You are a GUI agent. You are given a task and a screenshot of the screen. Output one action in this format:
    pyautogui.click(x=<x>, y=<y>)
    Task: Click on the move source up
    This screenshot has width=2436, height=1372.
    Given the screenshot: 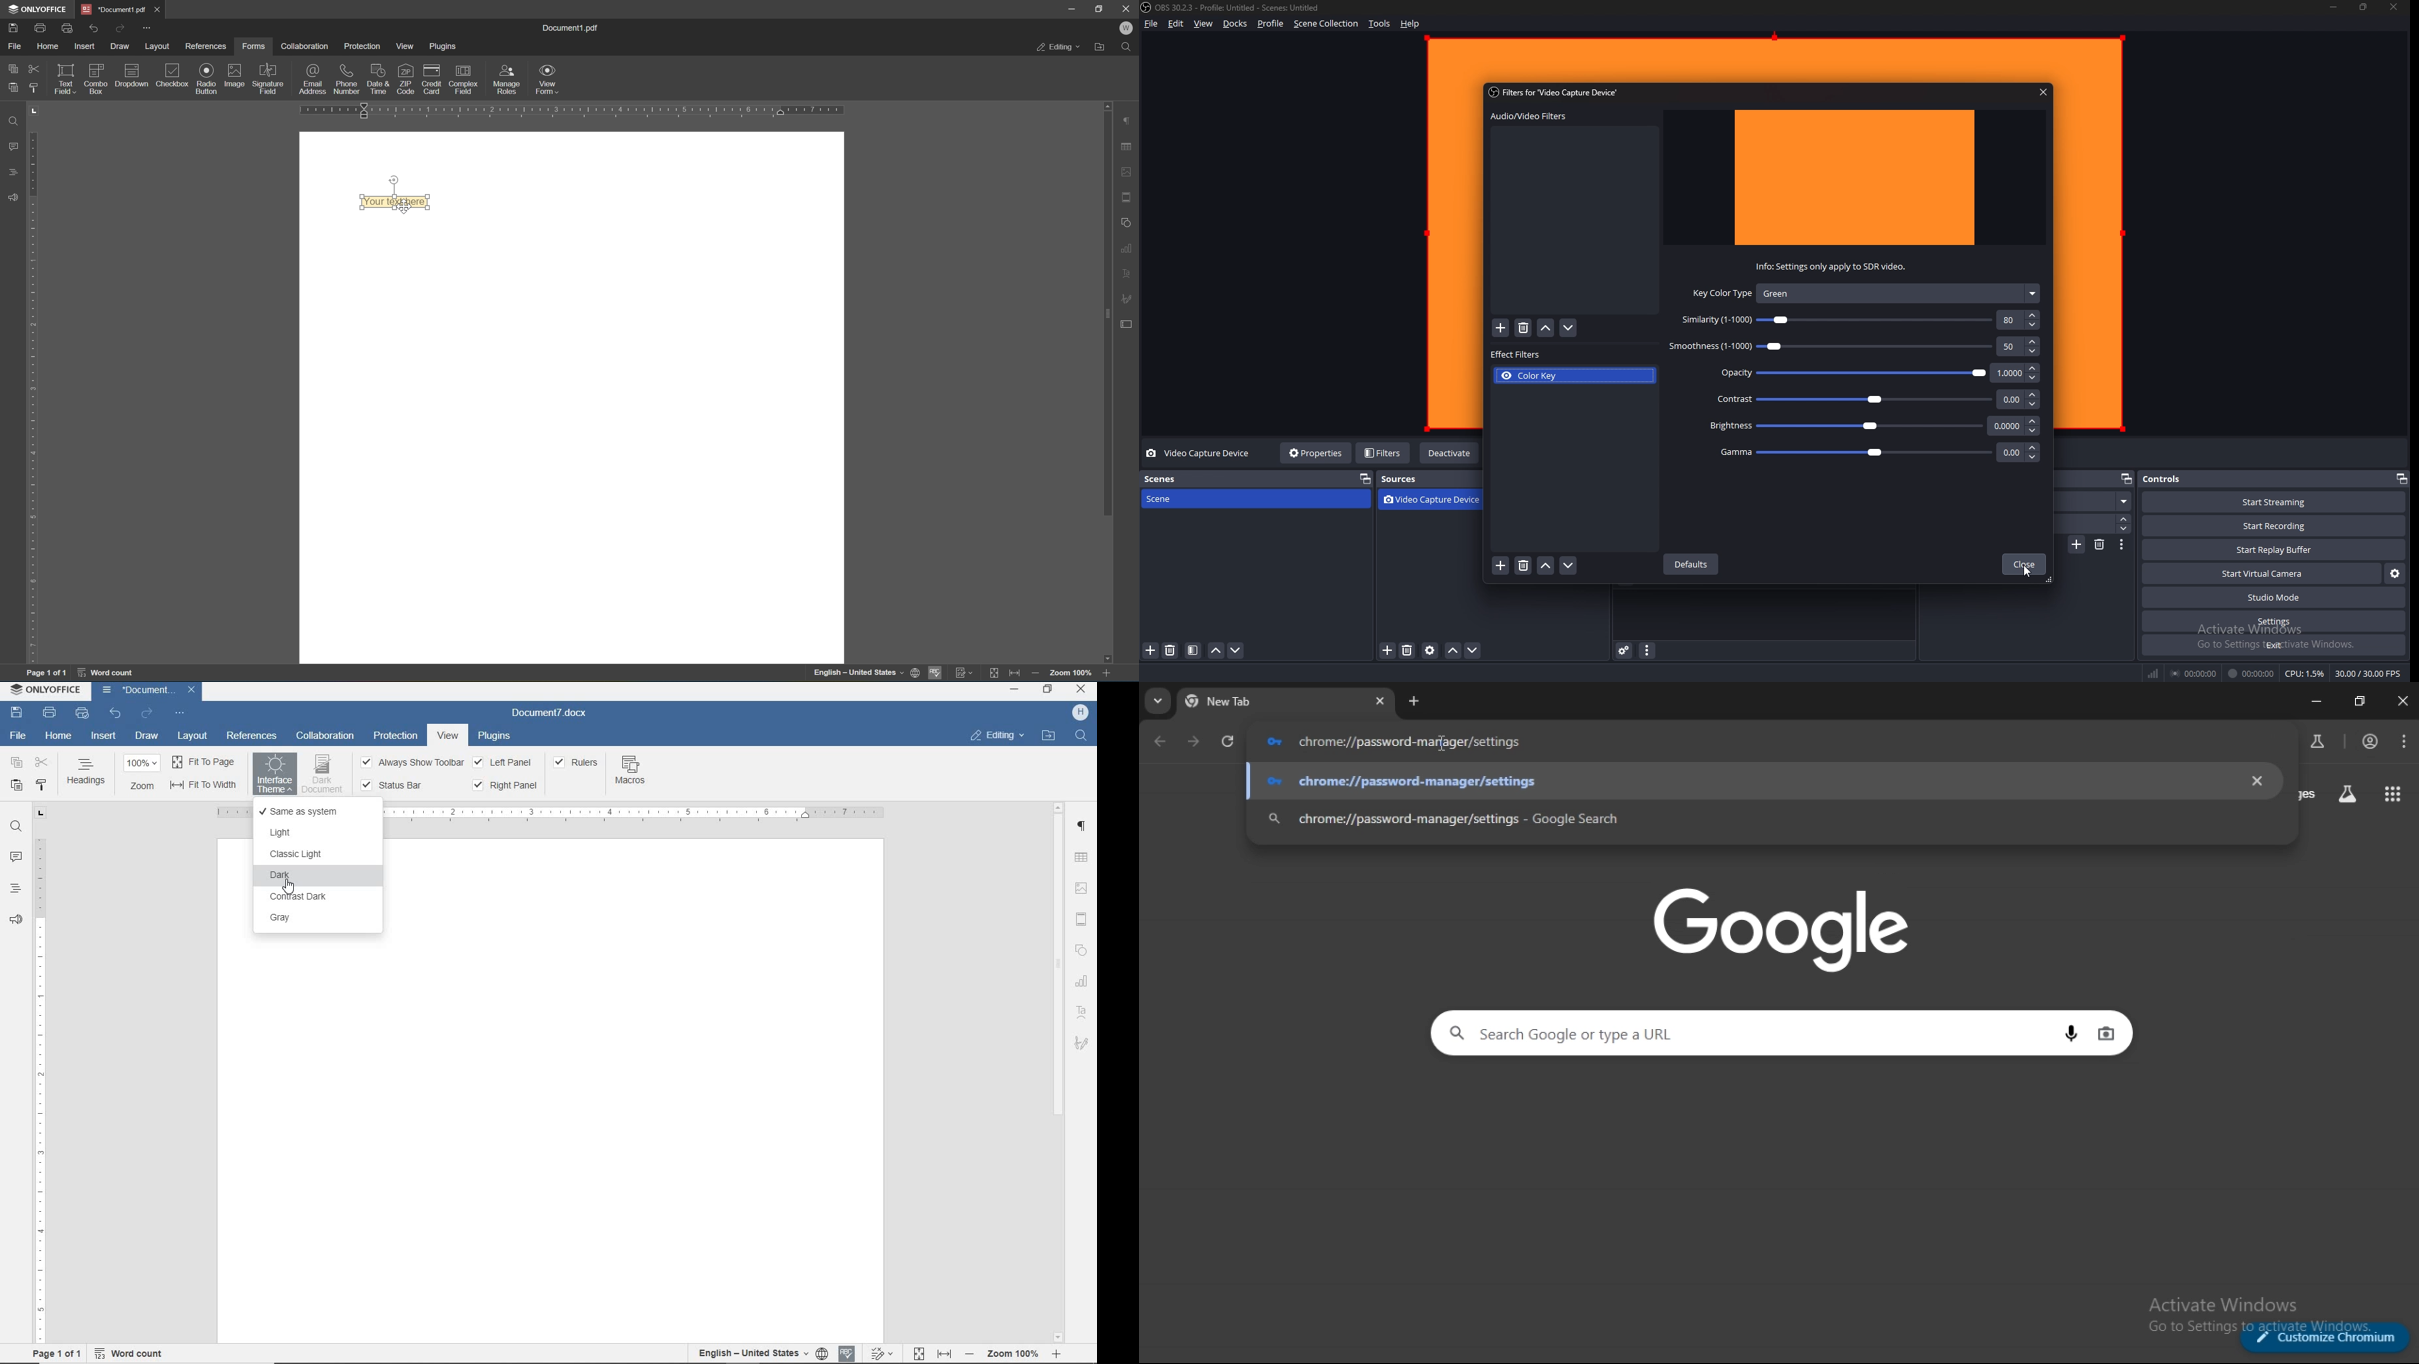 What is the action you would take?
    pyautogui.click(x=1453, y=652)
    